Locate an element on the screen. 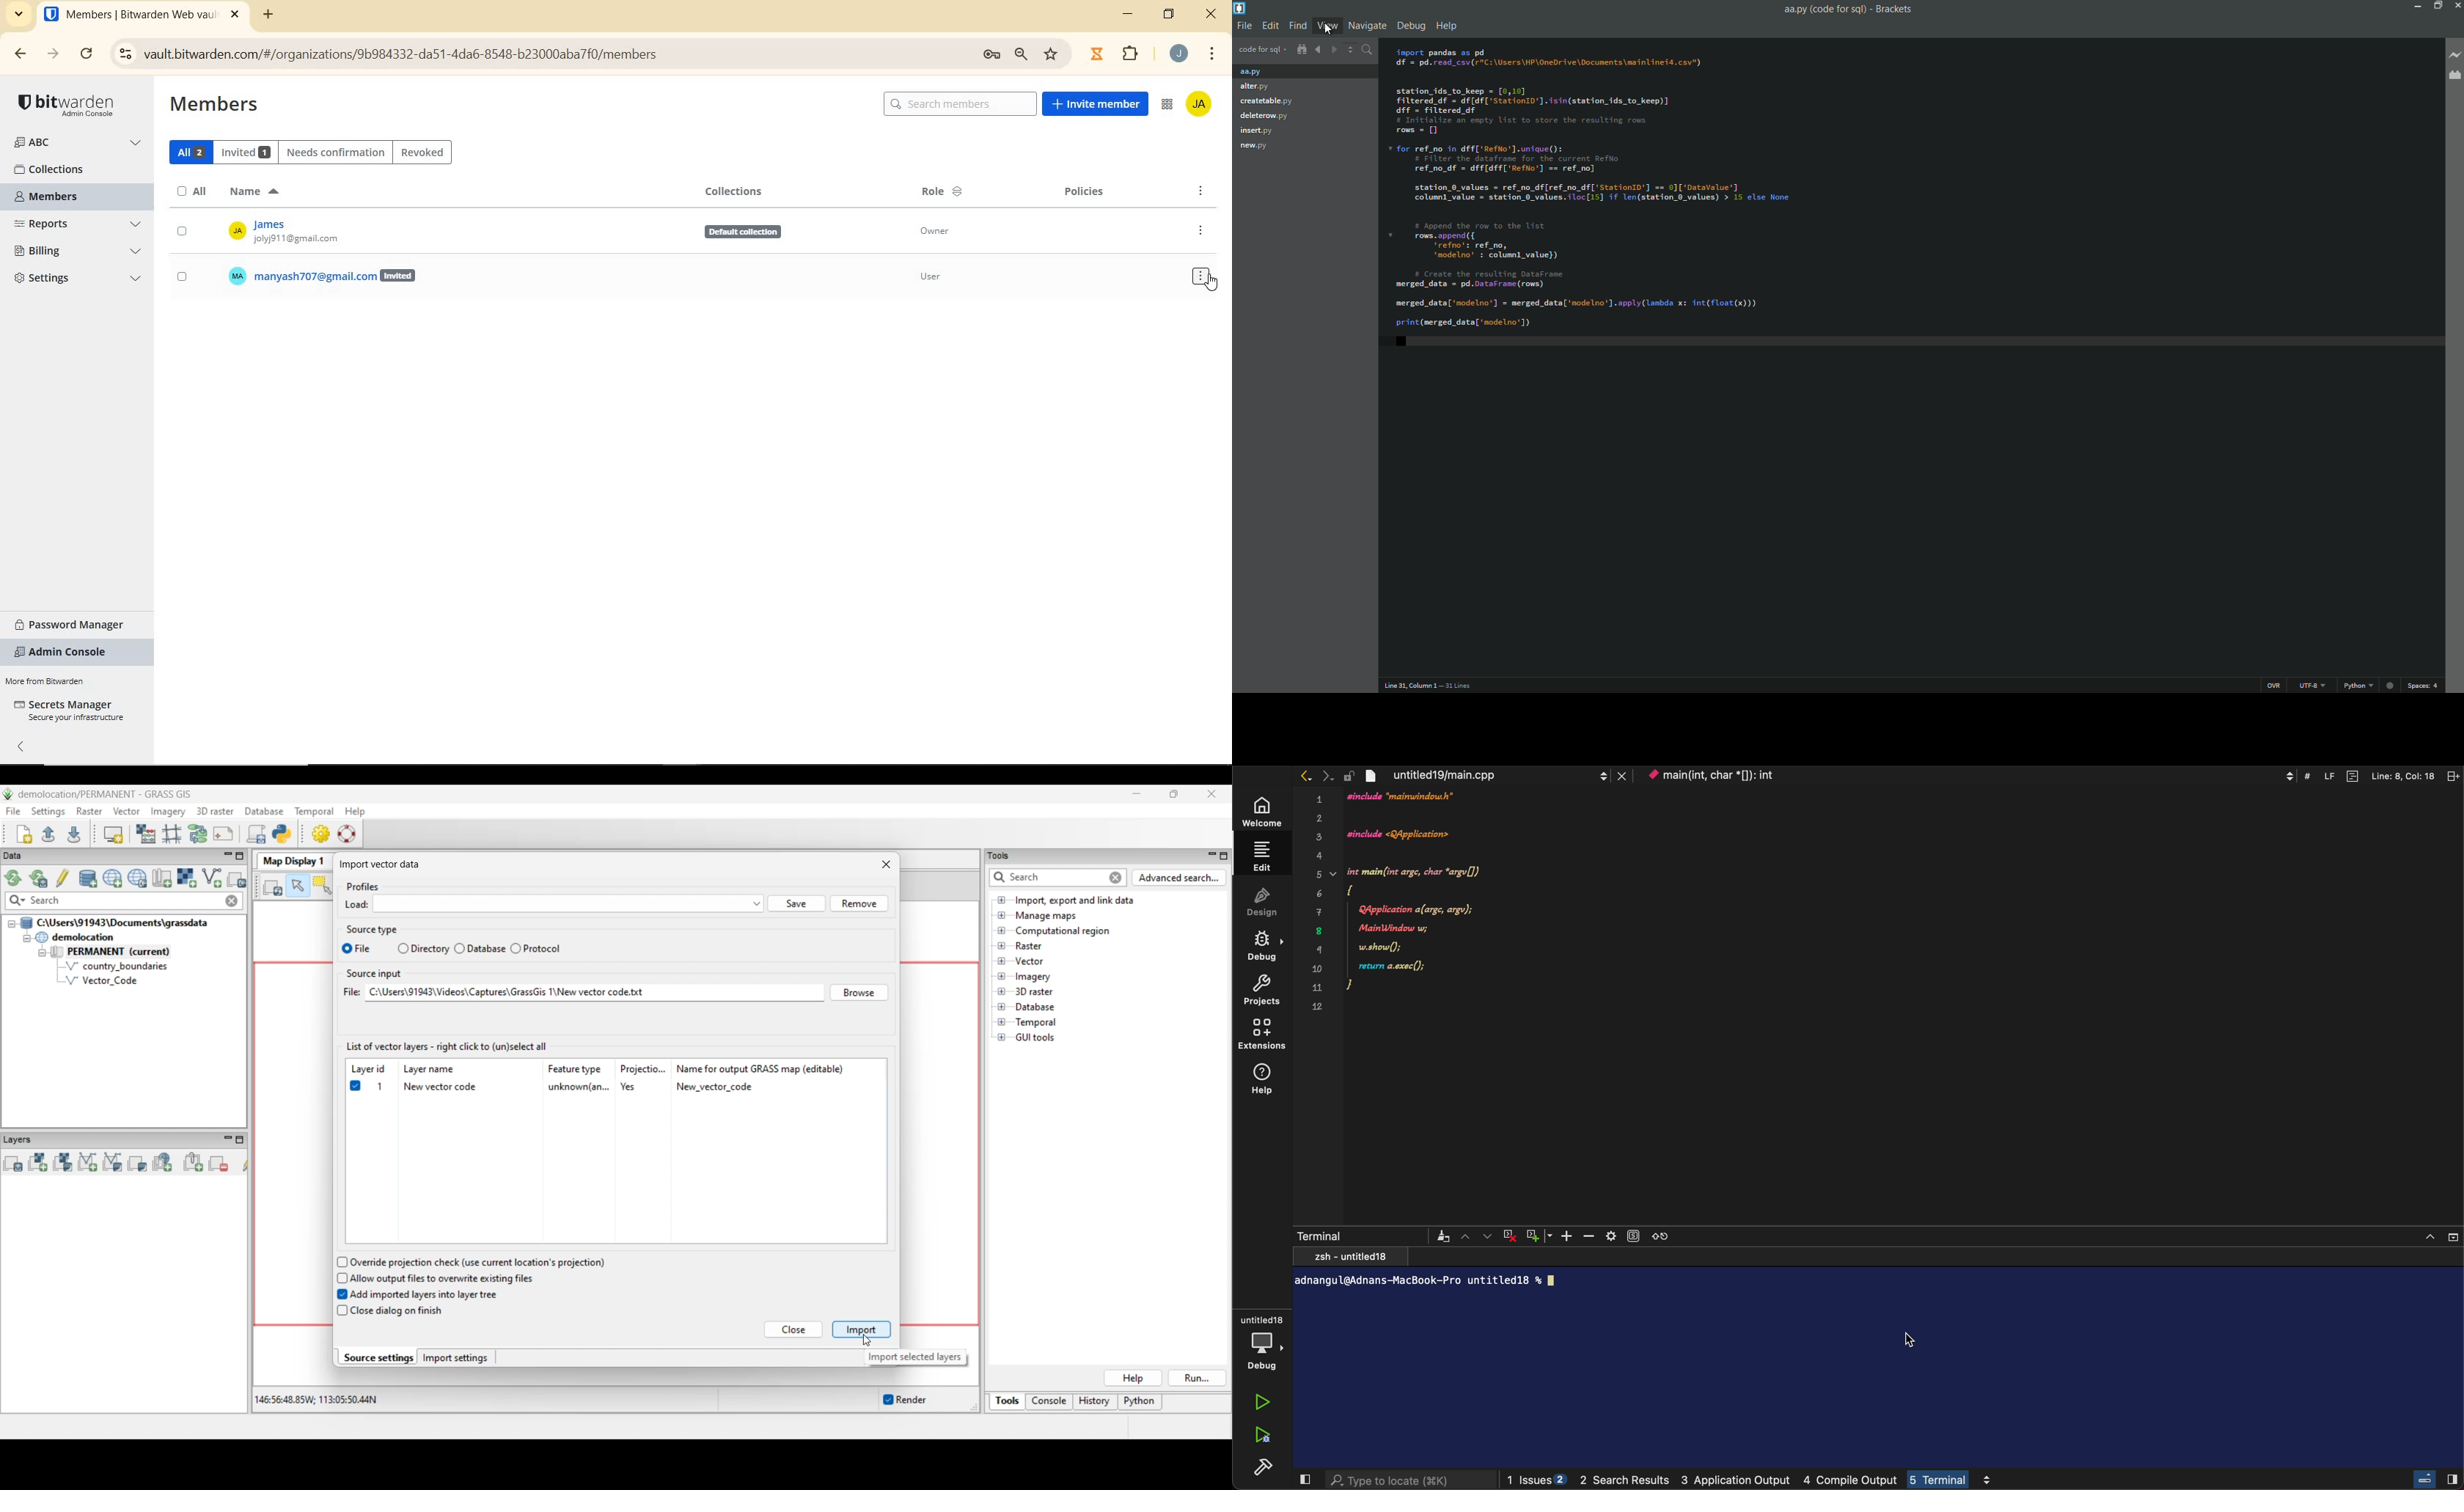 Image resolution: width=2464 pixels, height=1512 pixels. Createable.py is located at coordinates (1268, 101).